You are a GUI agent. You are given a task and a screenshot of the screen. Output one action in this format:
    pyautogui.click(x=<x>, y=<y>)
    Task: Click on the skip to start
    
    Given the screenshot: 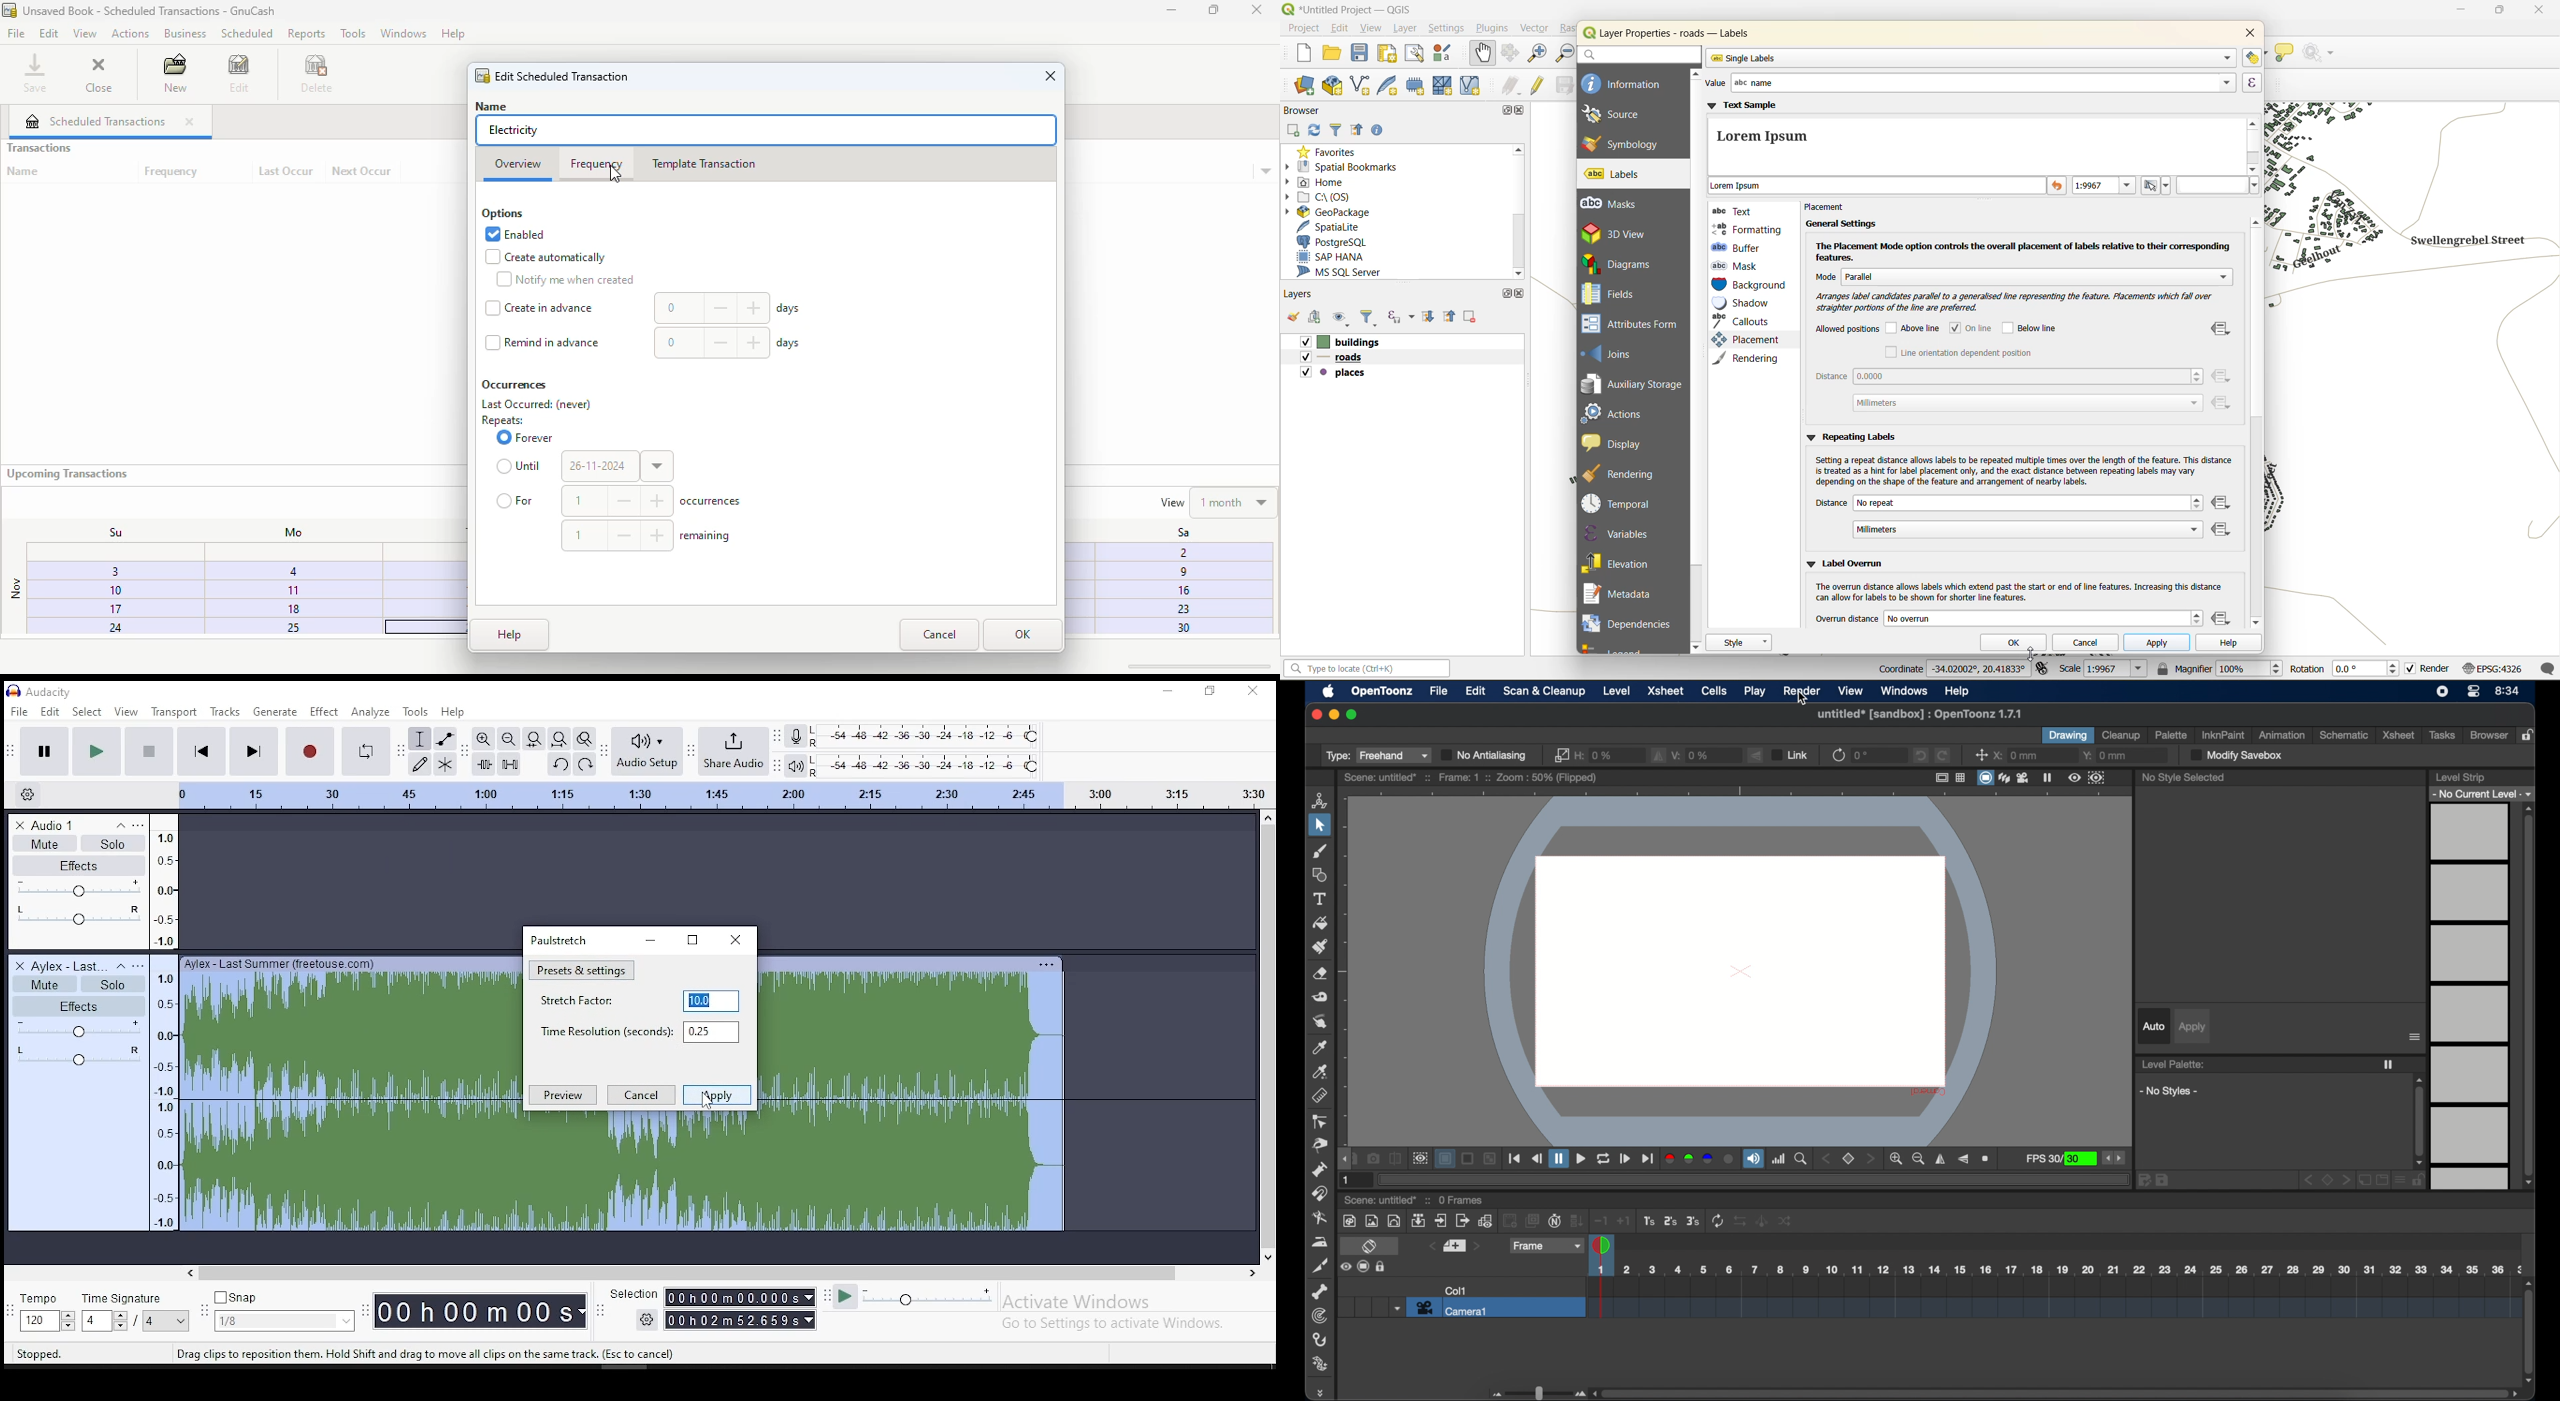 What is the action you would take?
    pyautogui.click(x=203, y=751)
    